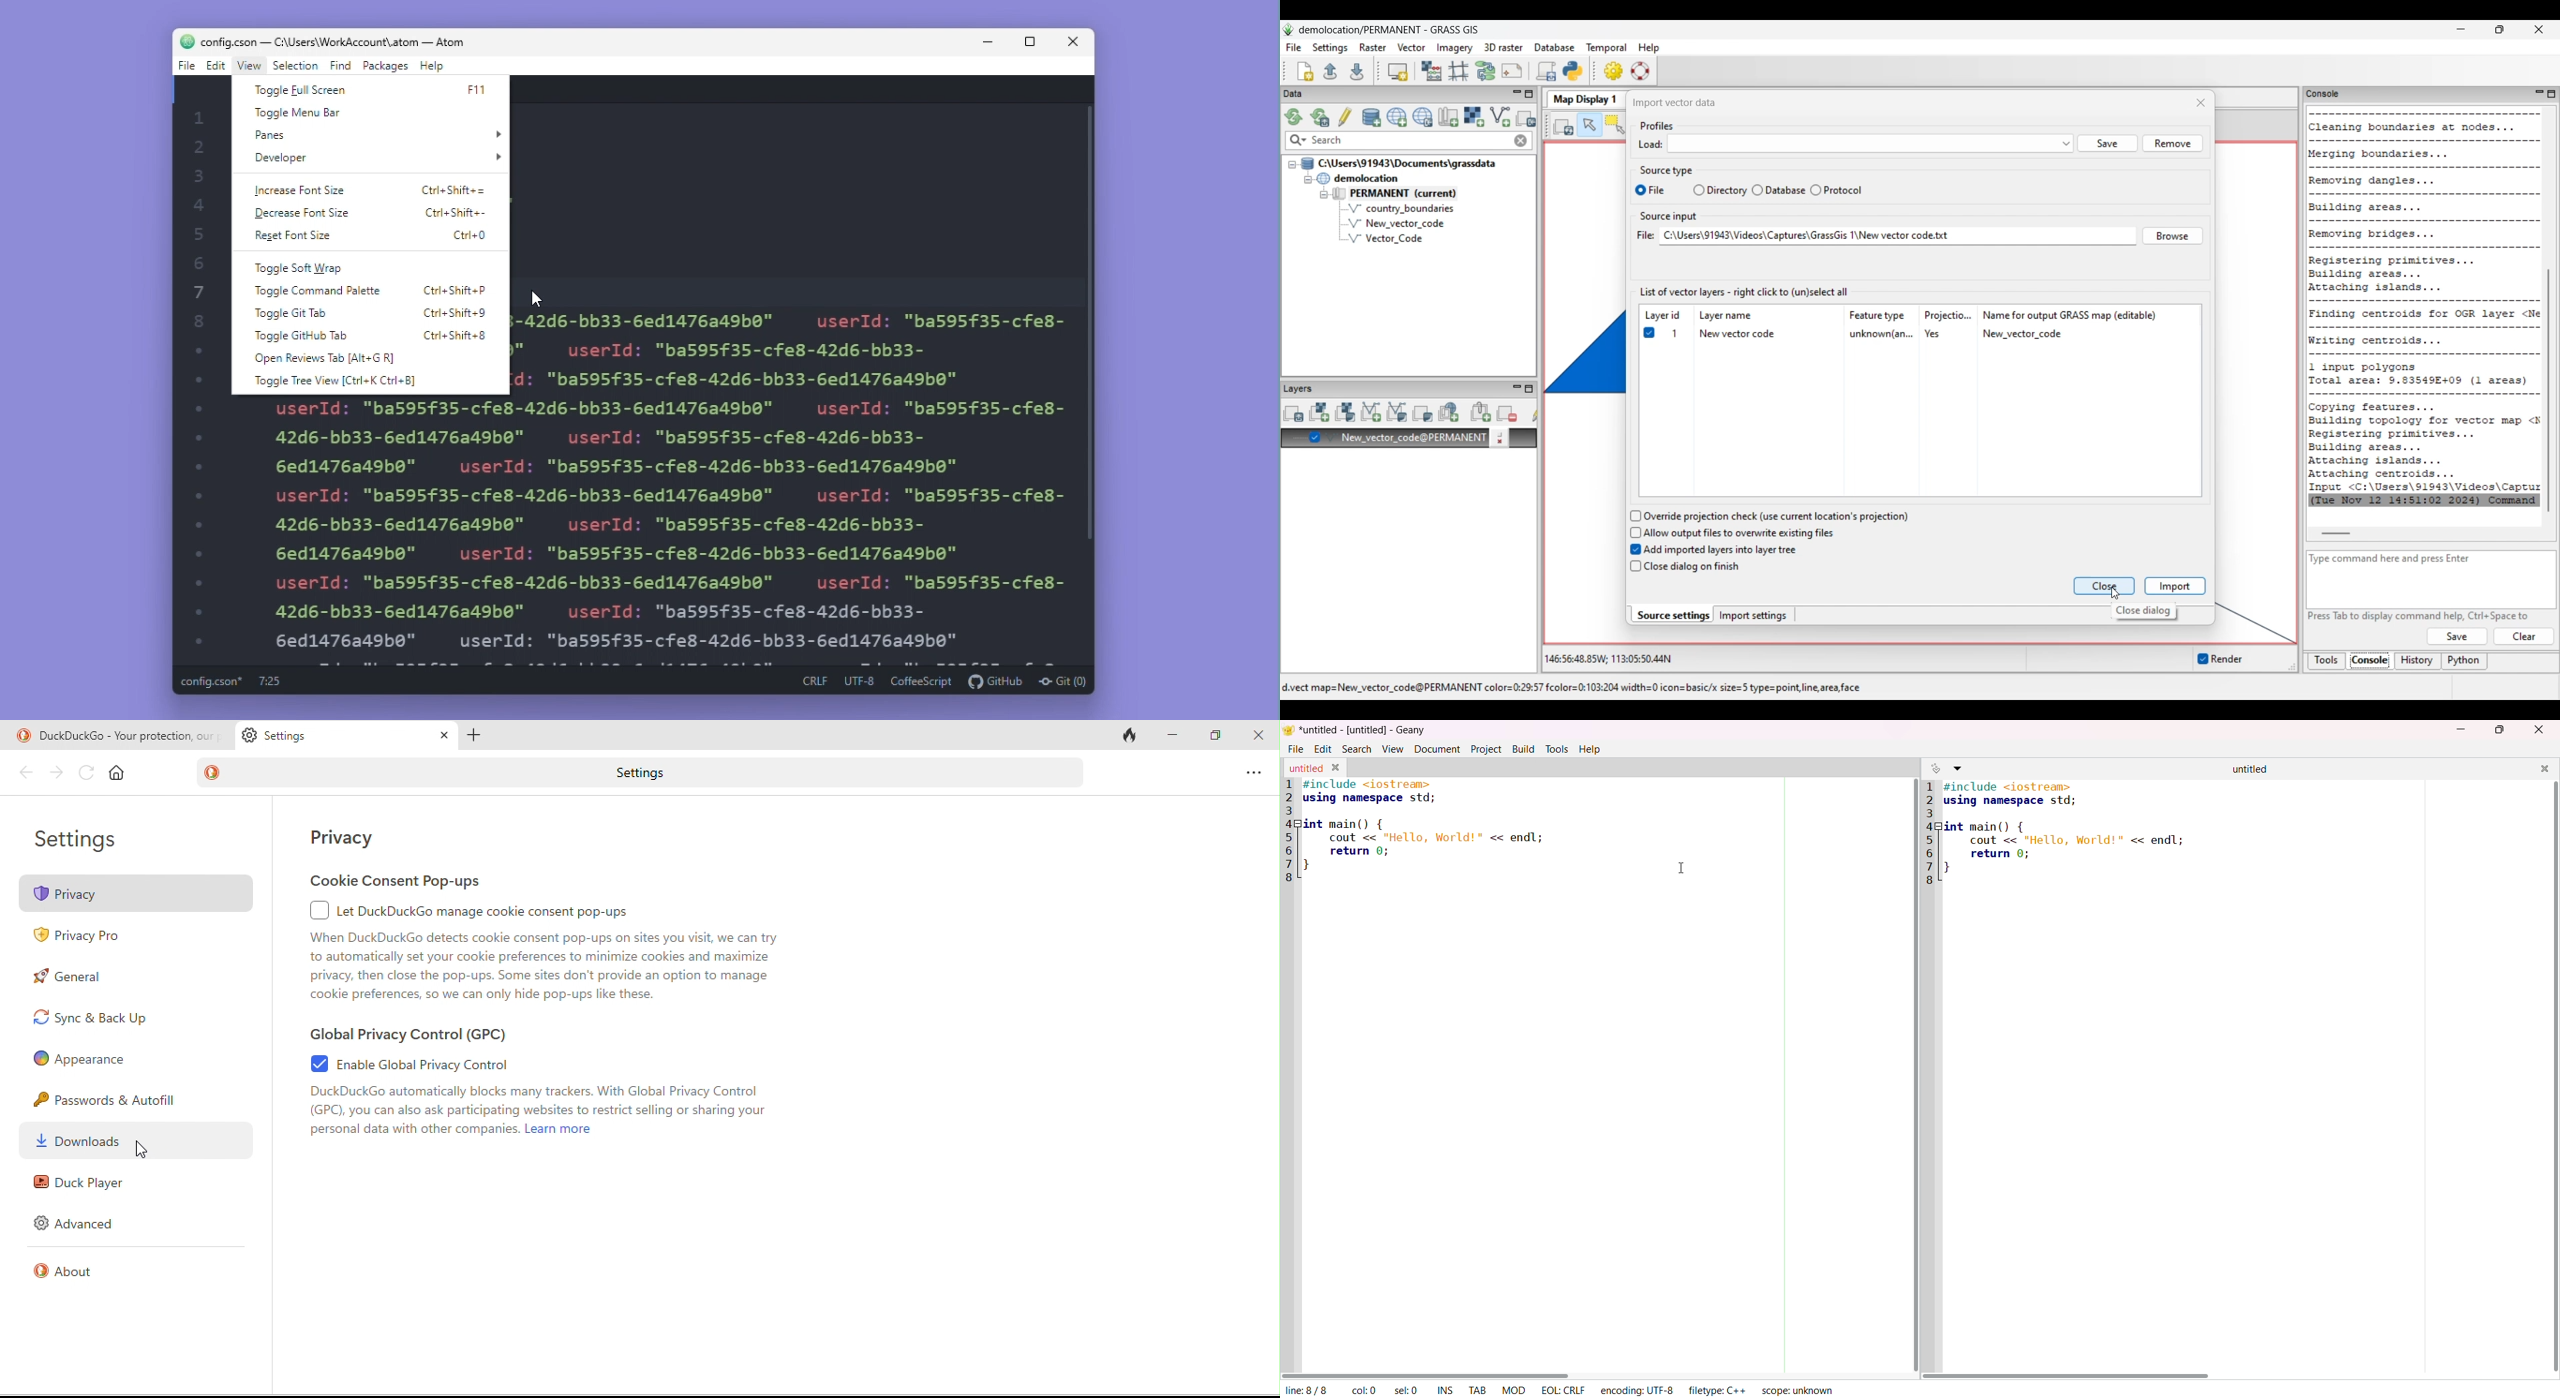 This screenshot has width=2576, height=1400. Describe the element at coordinates (2063, 829) in the screenshot. I see `FL LEGE COStTeam»
sing namespace std;
int main() {
cout << "Hello, World!" << endl;
return ©;` at that location.